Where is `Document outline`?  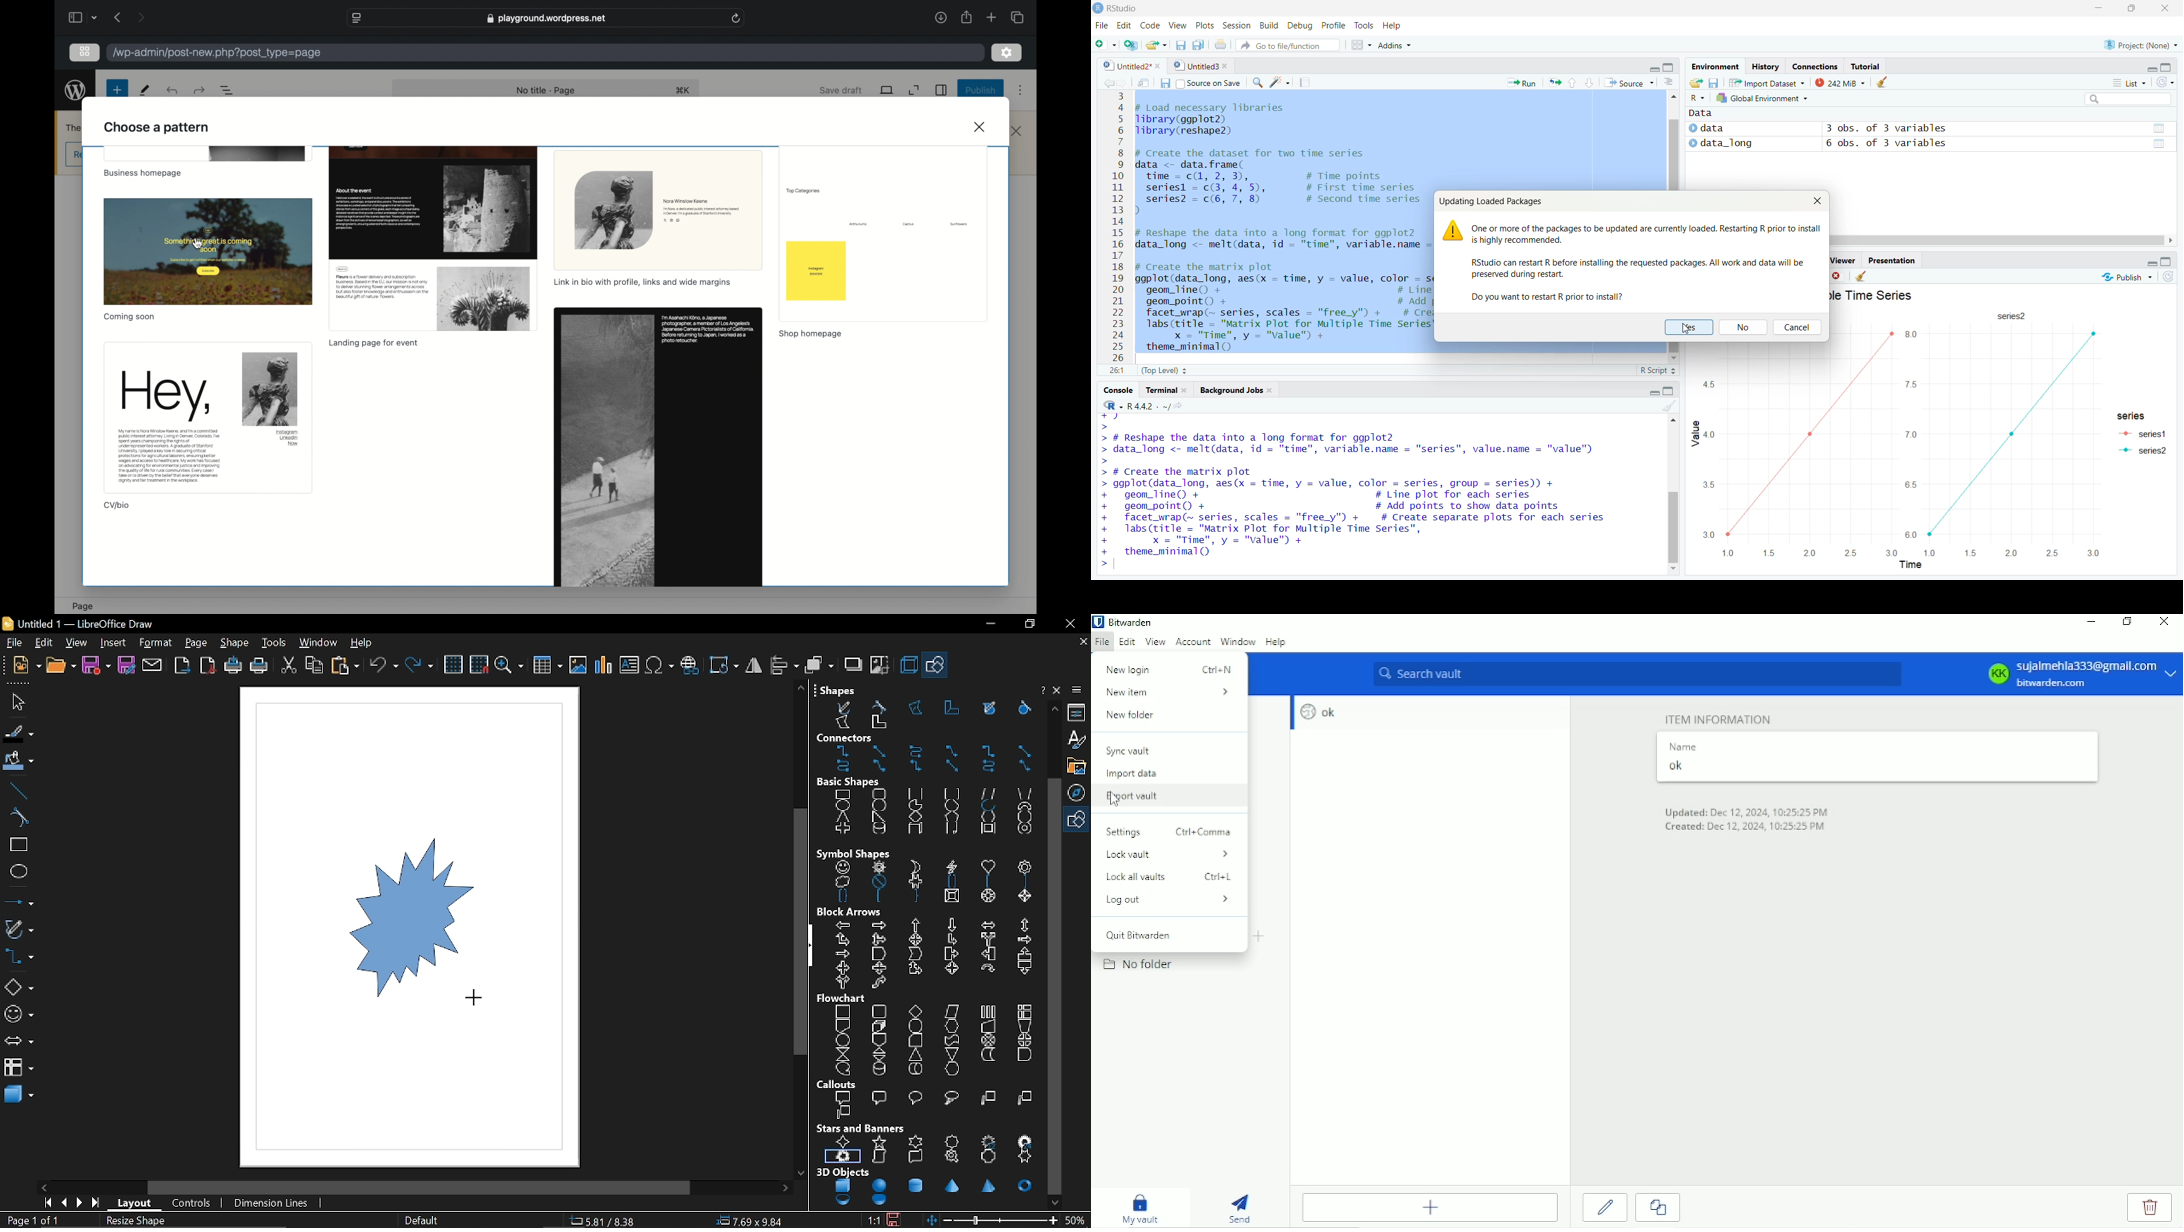
Document outline is located at coordinates (1669, 84).